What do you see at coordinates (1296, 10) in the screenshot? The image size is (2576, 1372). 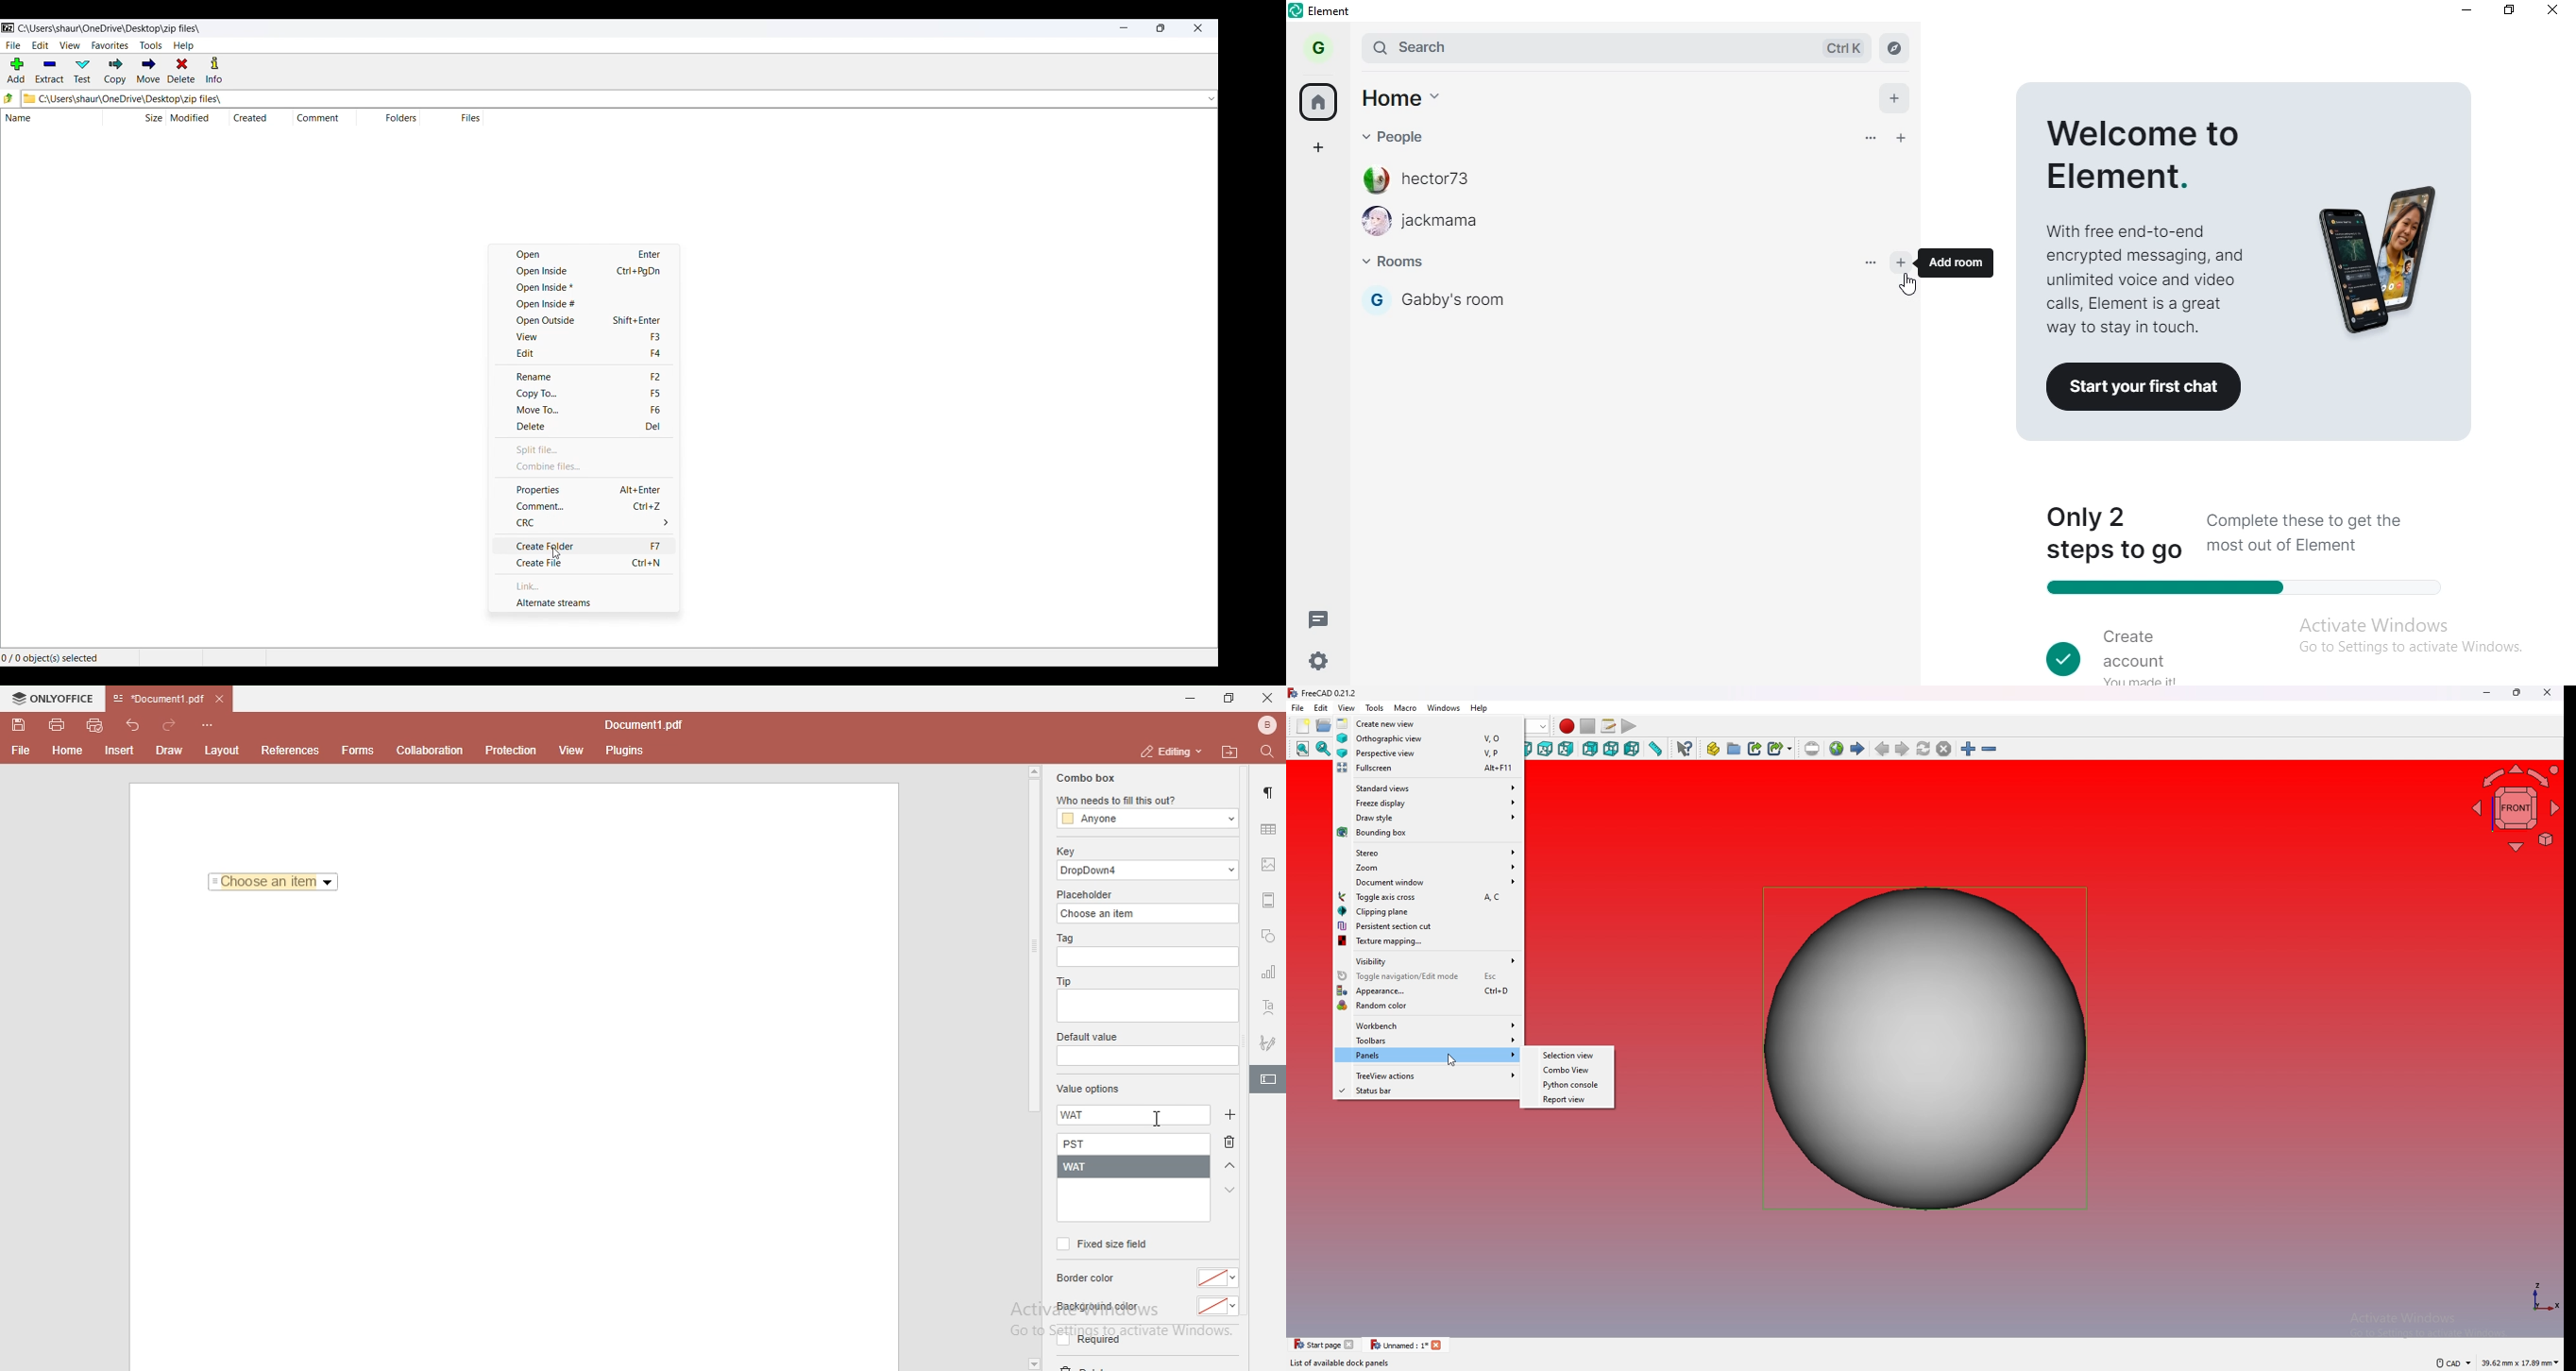 I see `element logo` at bounding box center [1296, 10].